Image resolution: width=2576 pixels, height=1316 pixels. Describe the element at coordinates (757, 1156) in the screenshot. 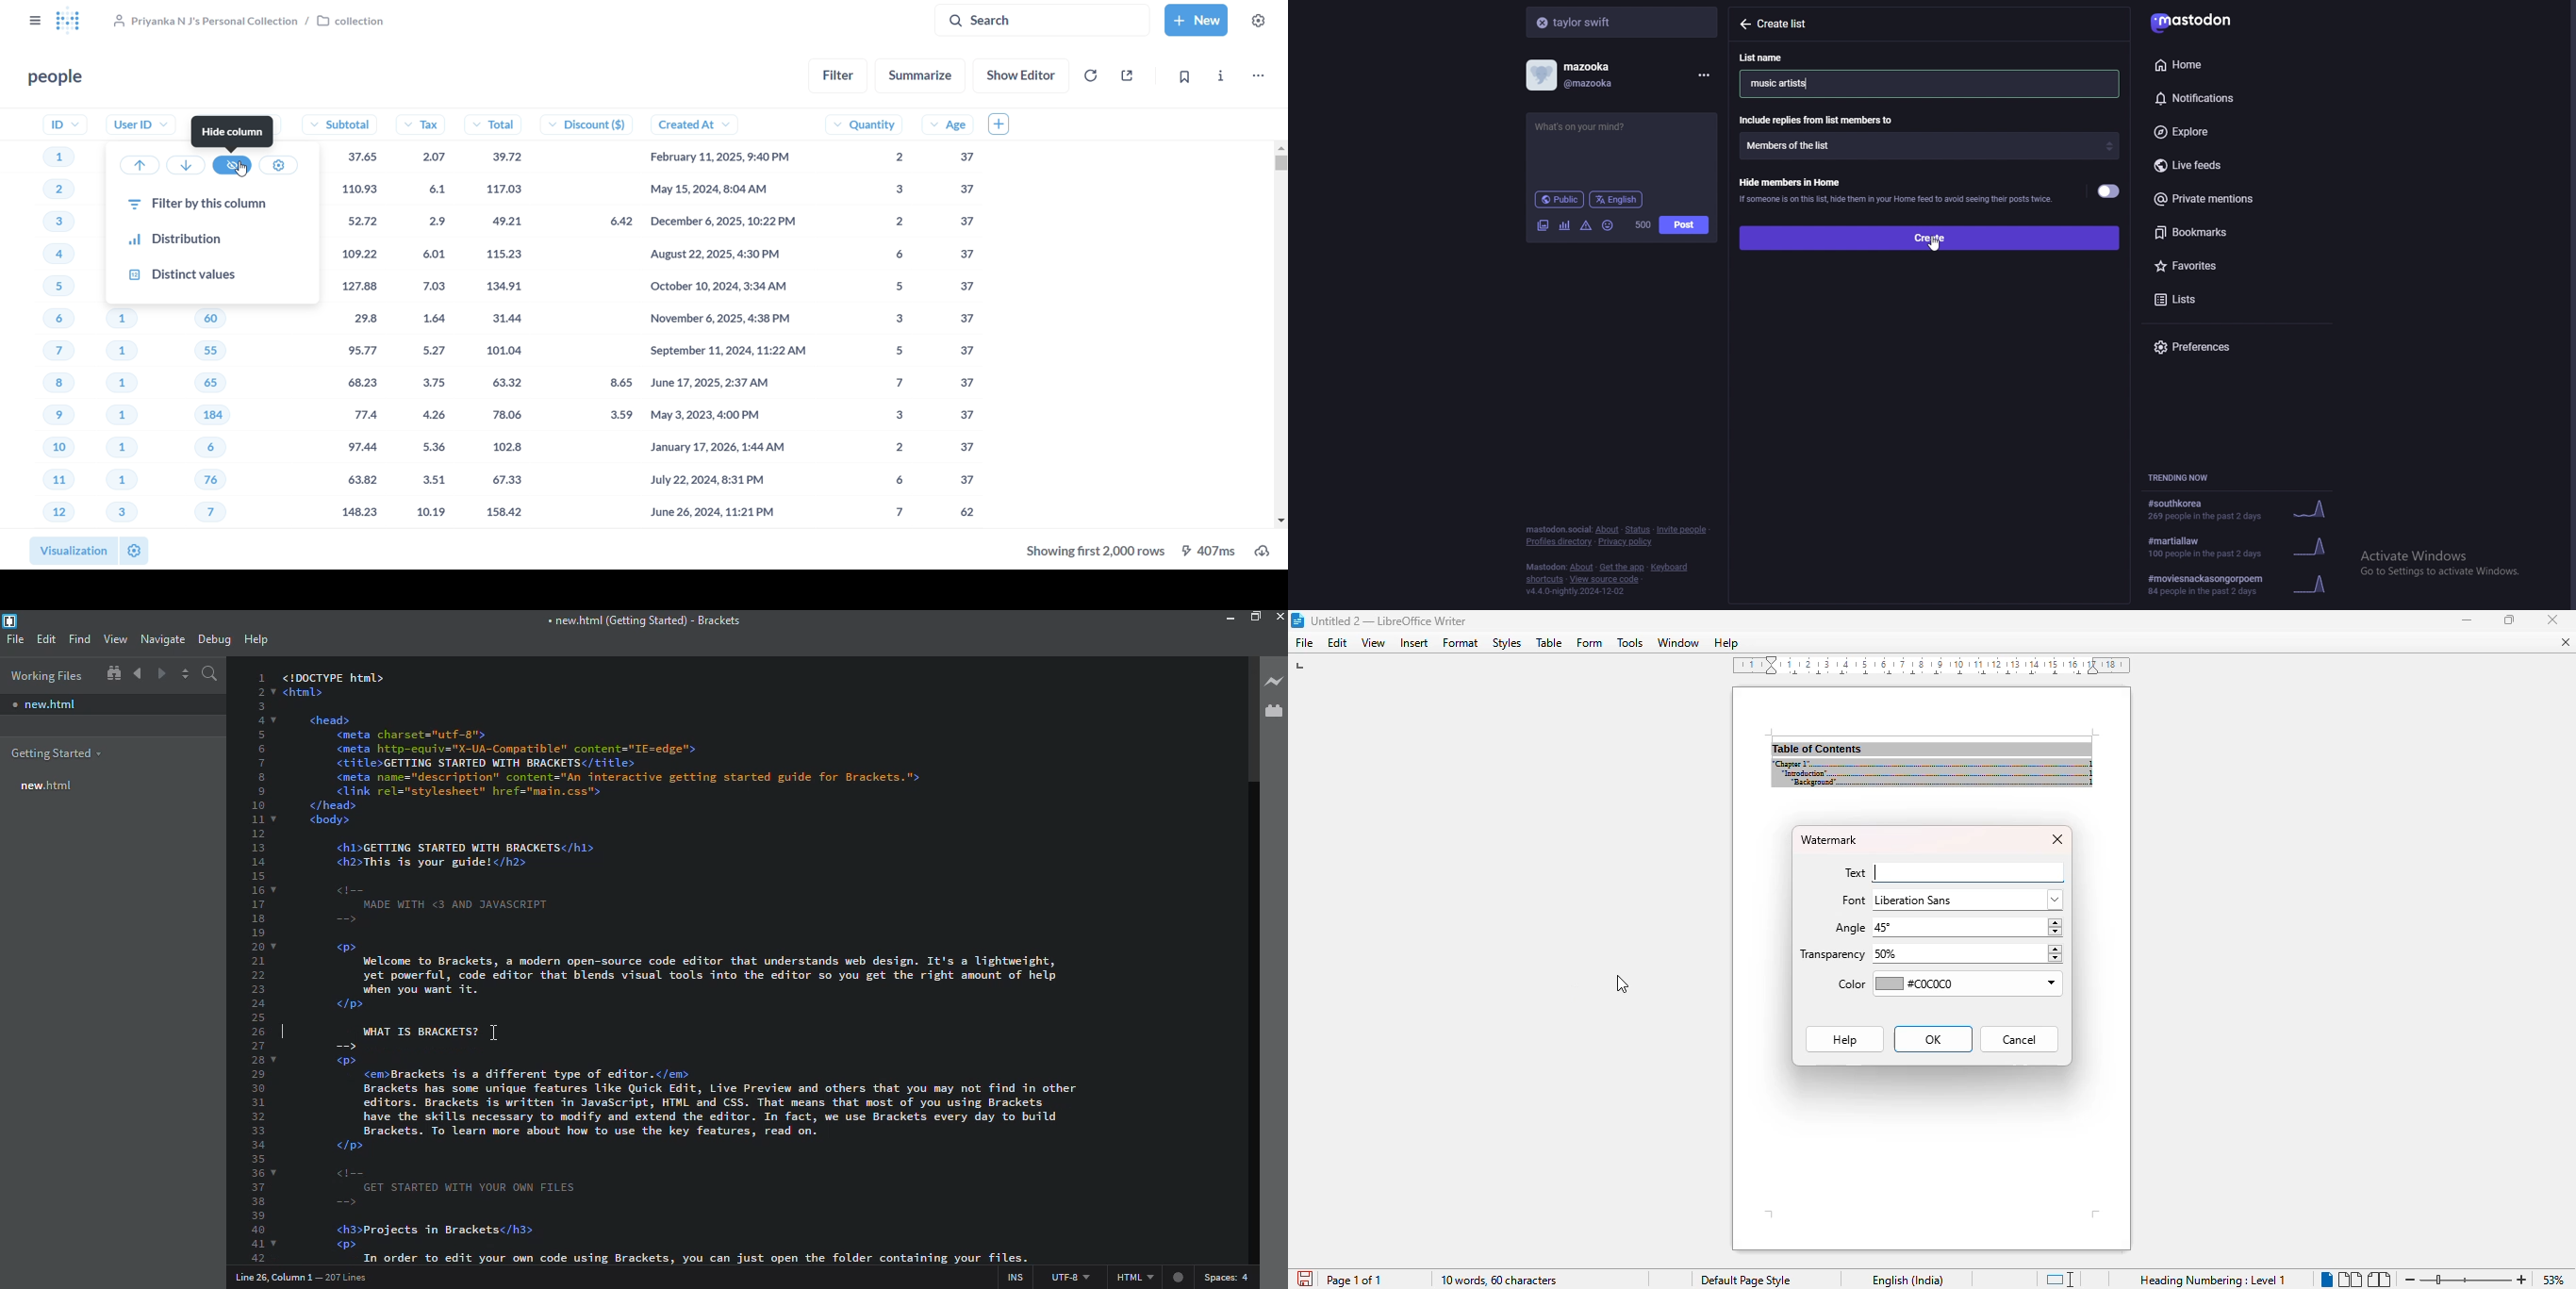

I see `test code` at that location.